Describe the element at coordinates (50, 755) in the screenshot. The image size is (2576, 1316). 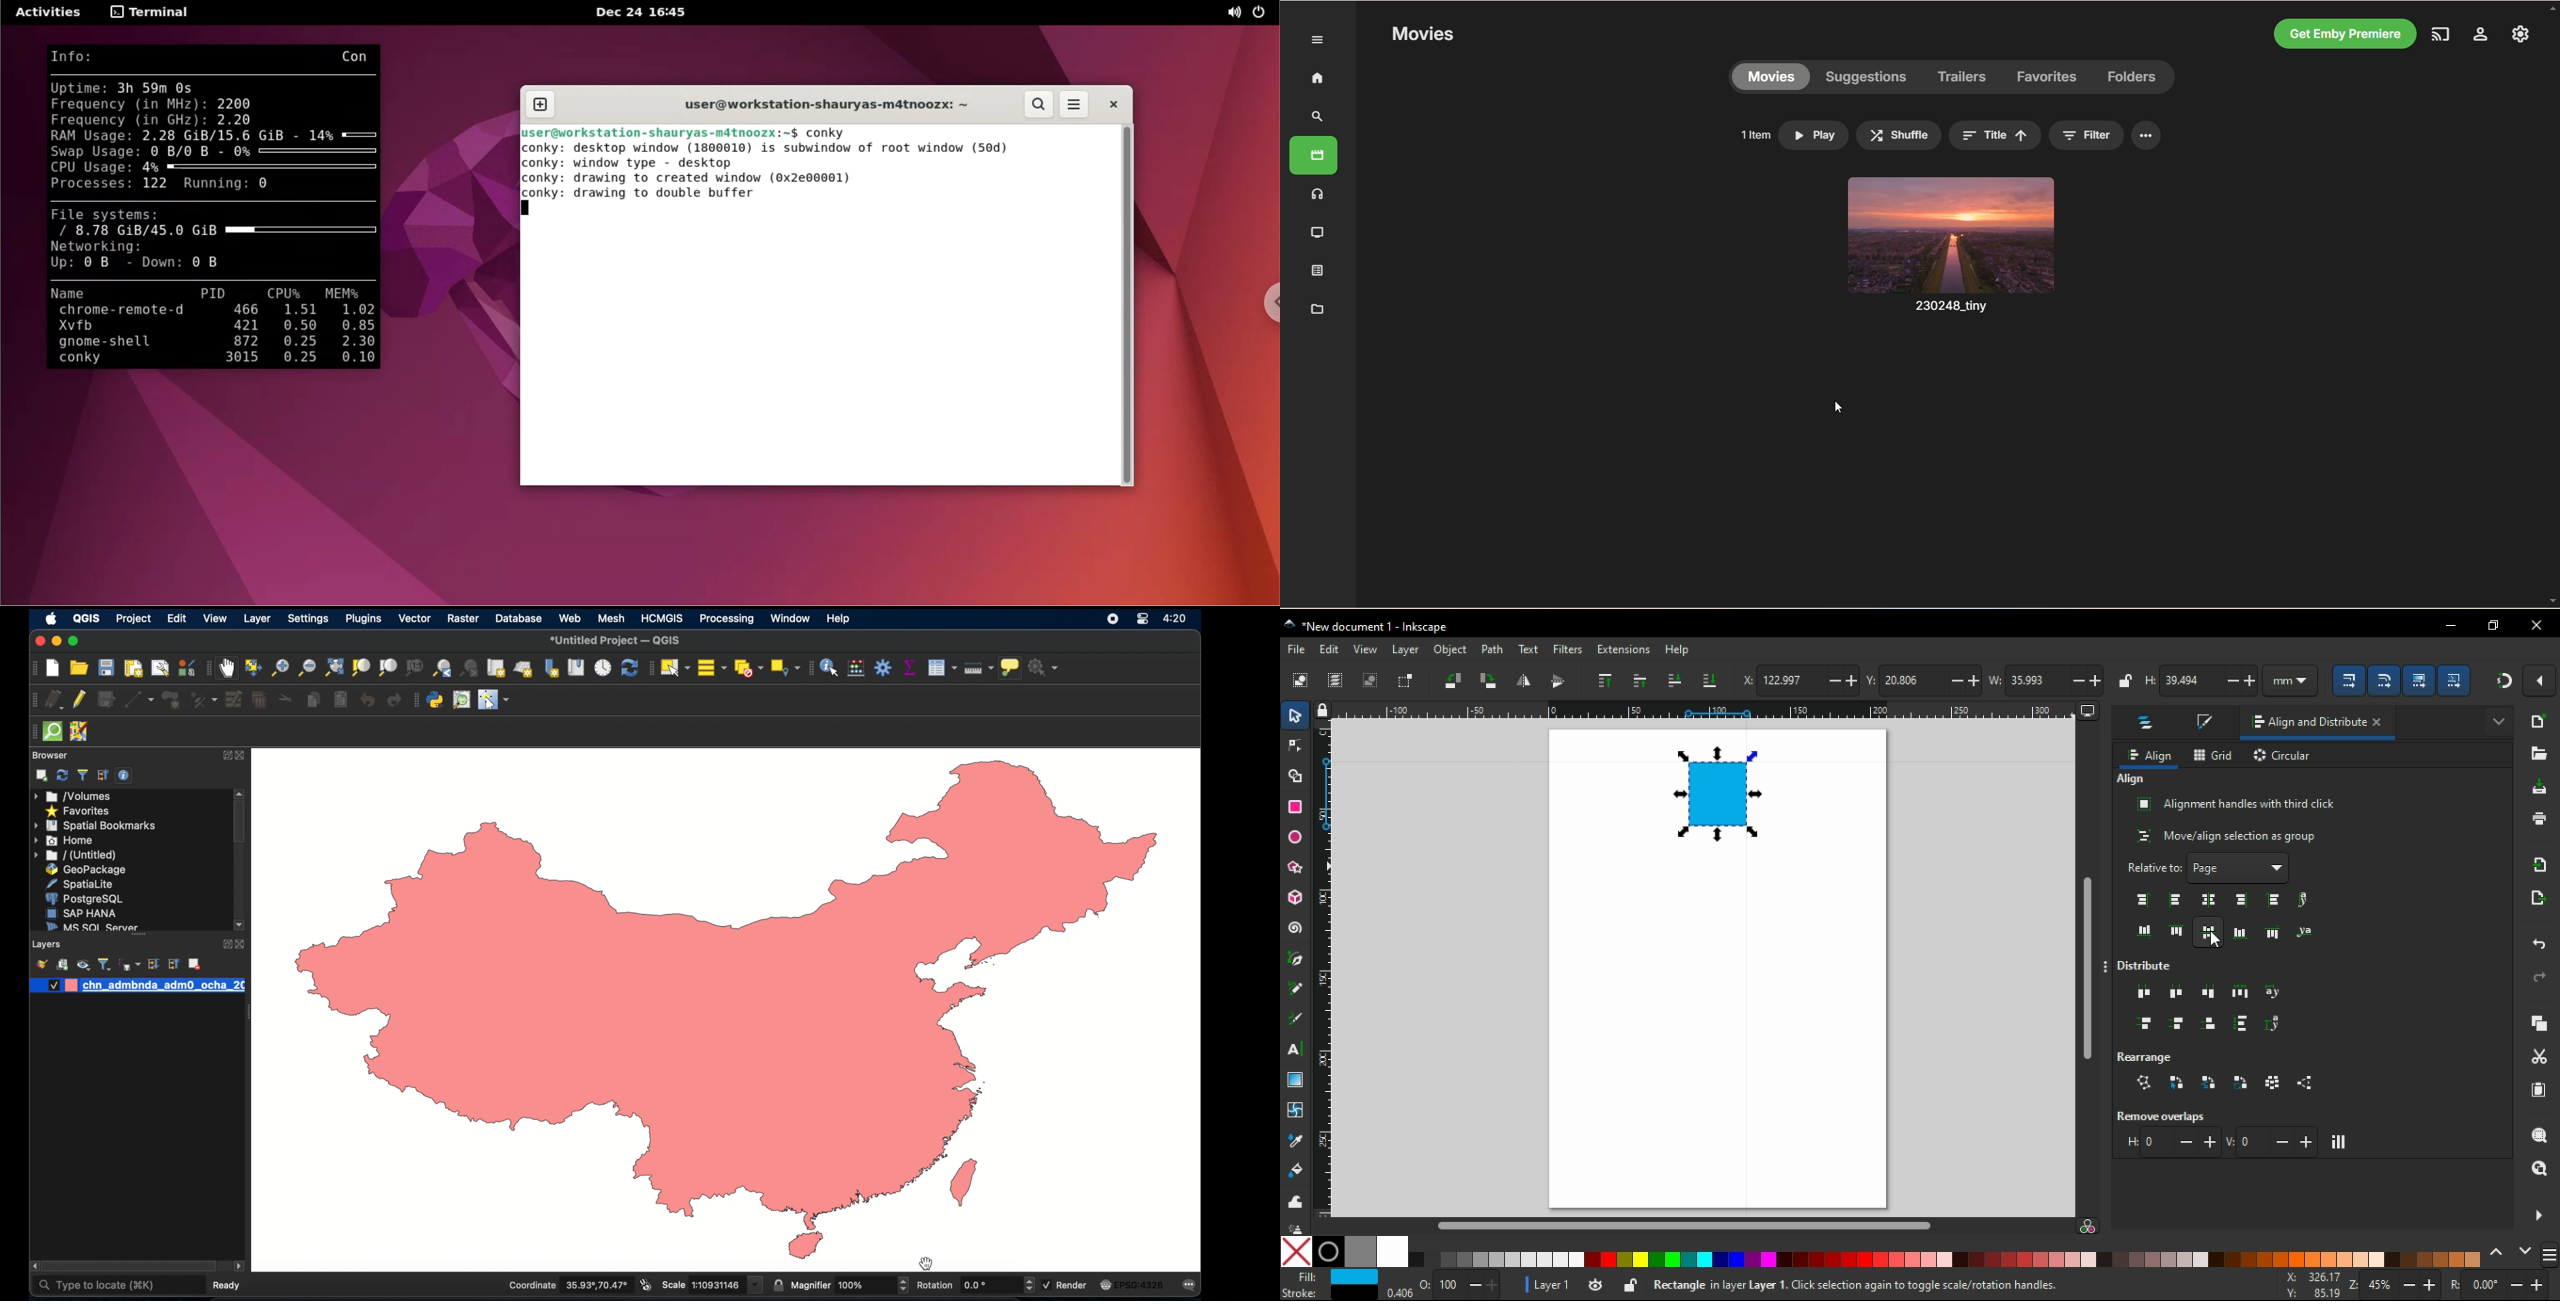
I see `browser` at that location.